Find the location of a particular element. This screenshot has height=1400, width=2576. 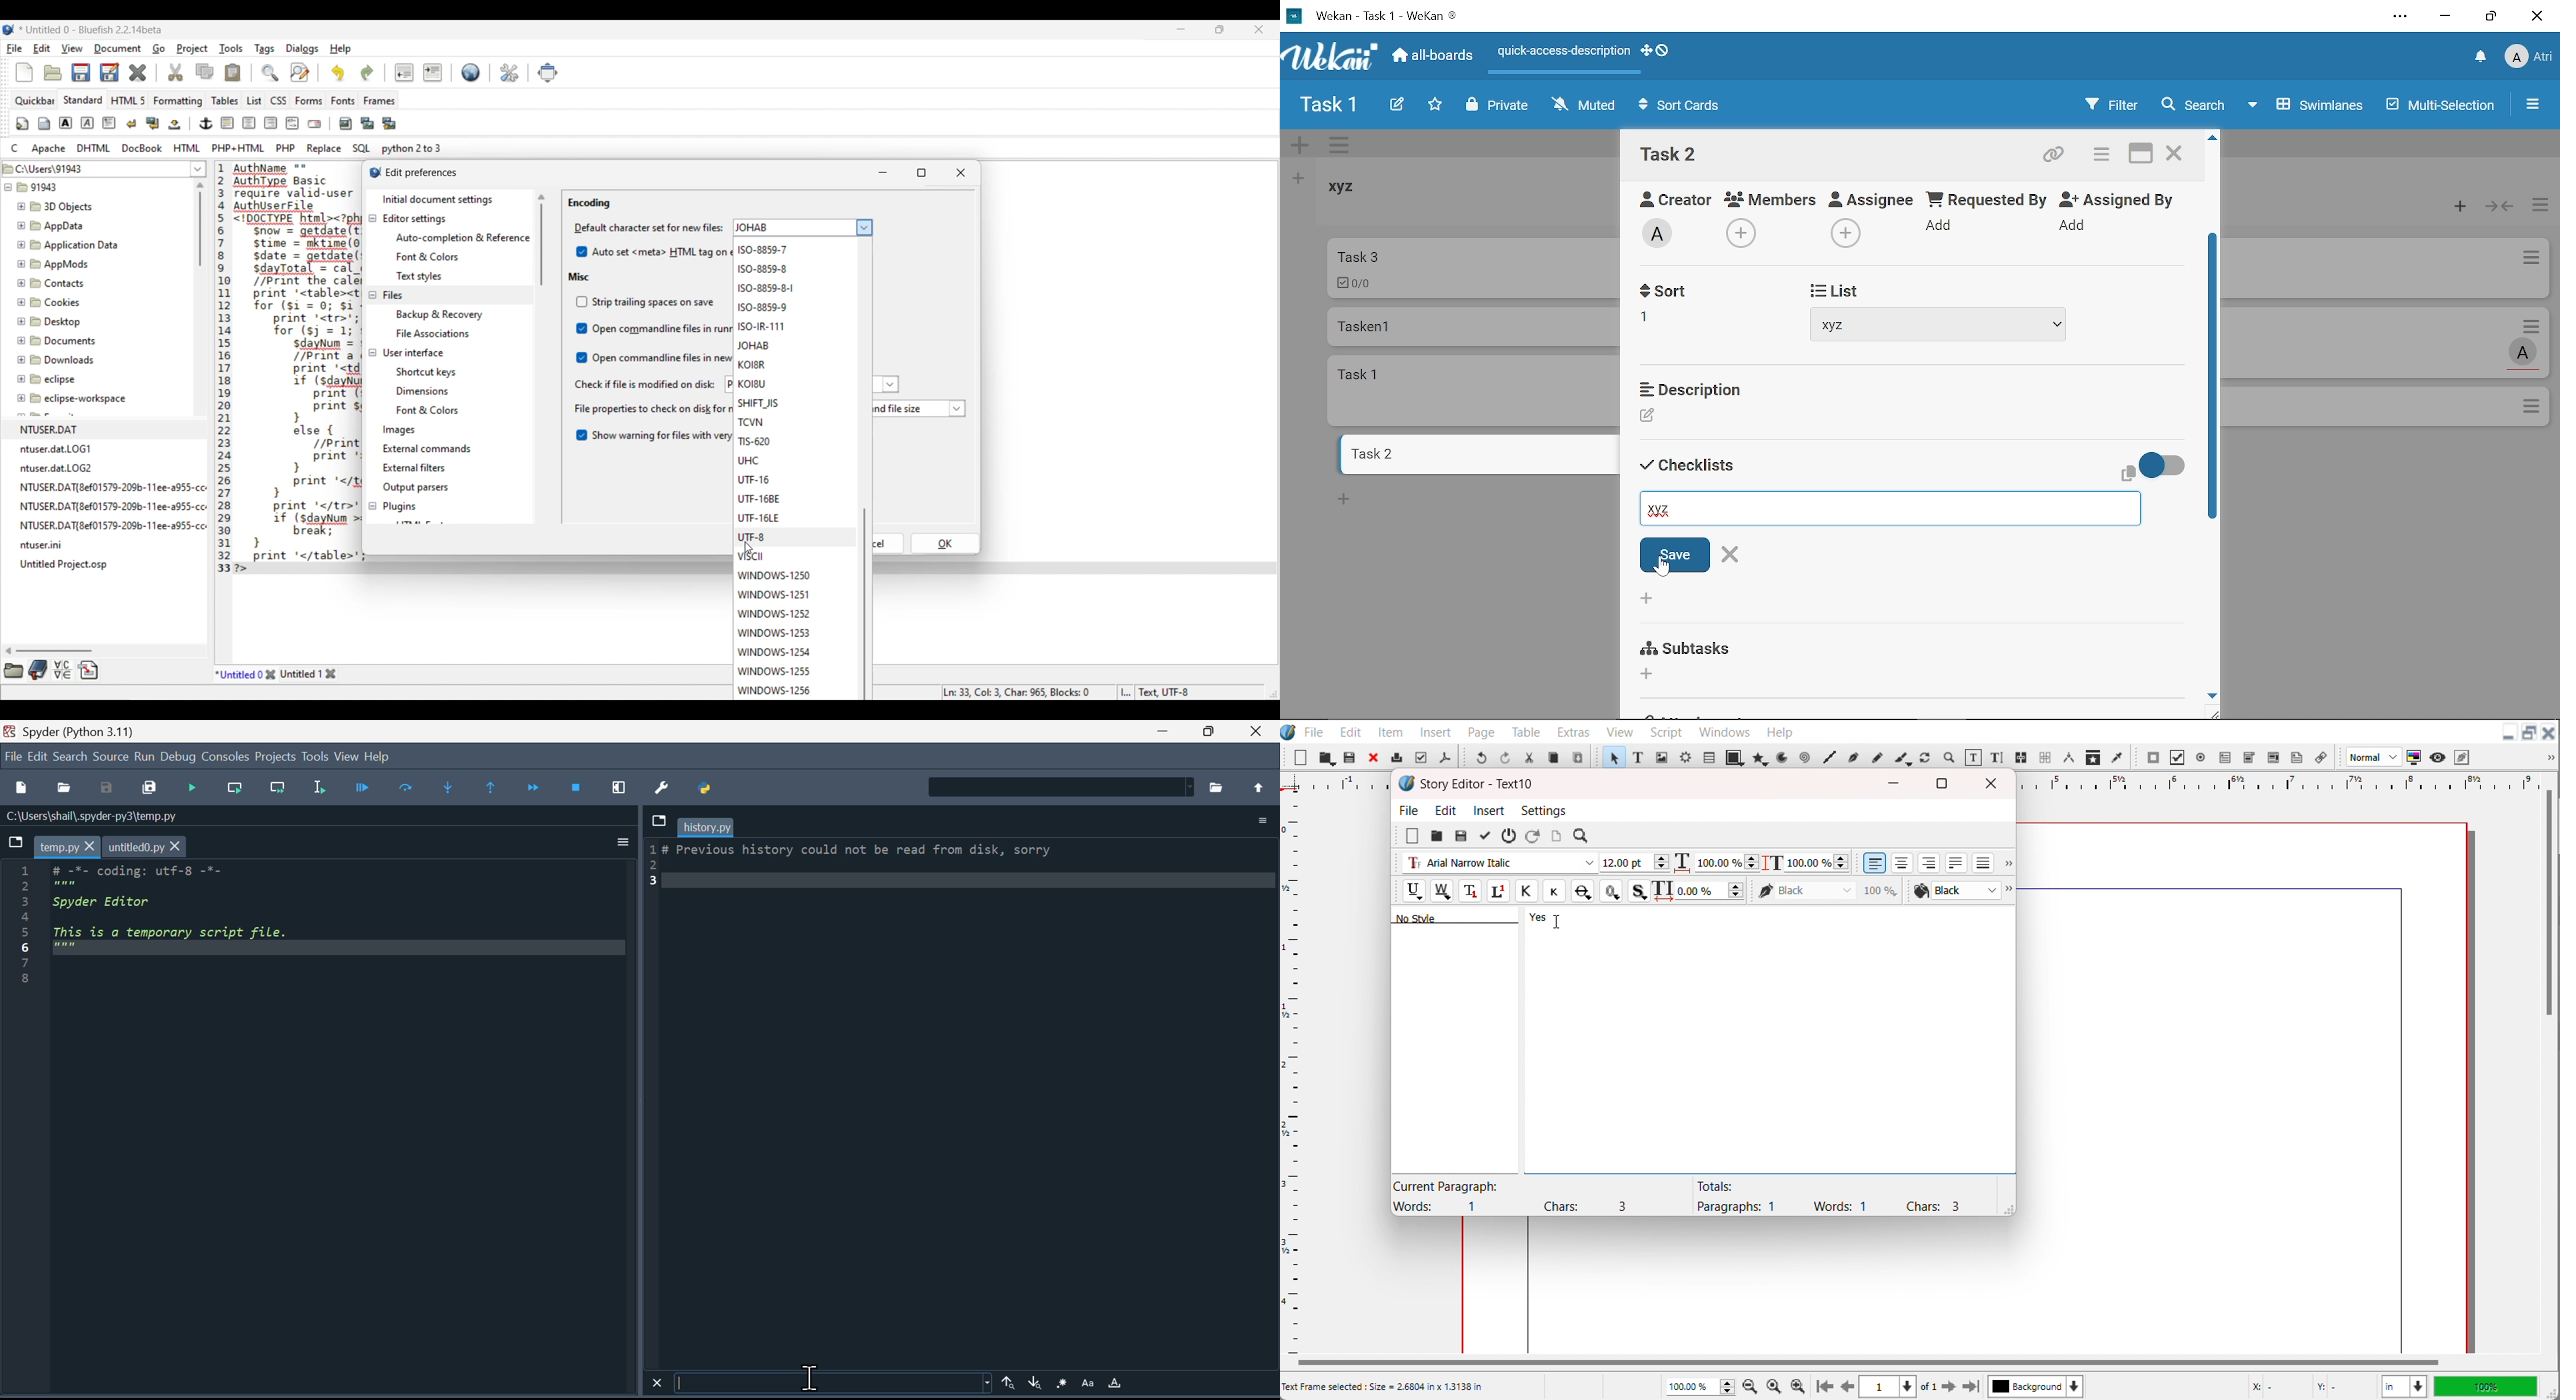

Highlight is located at coordinates (1119, 1386).